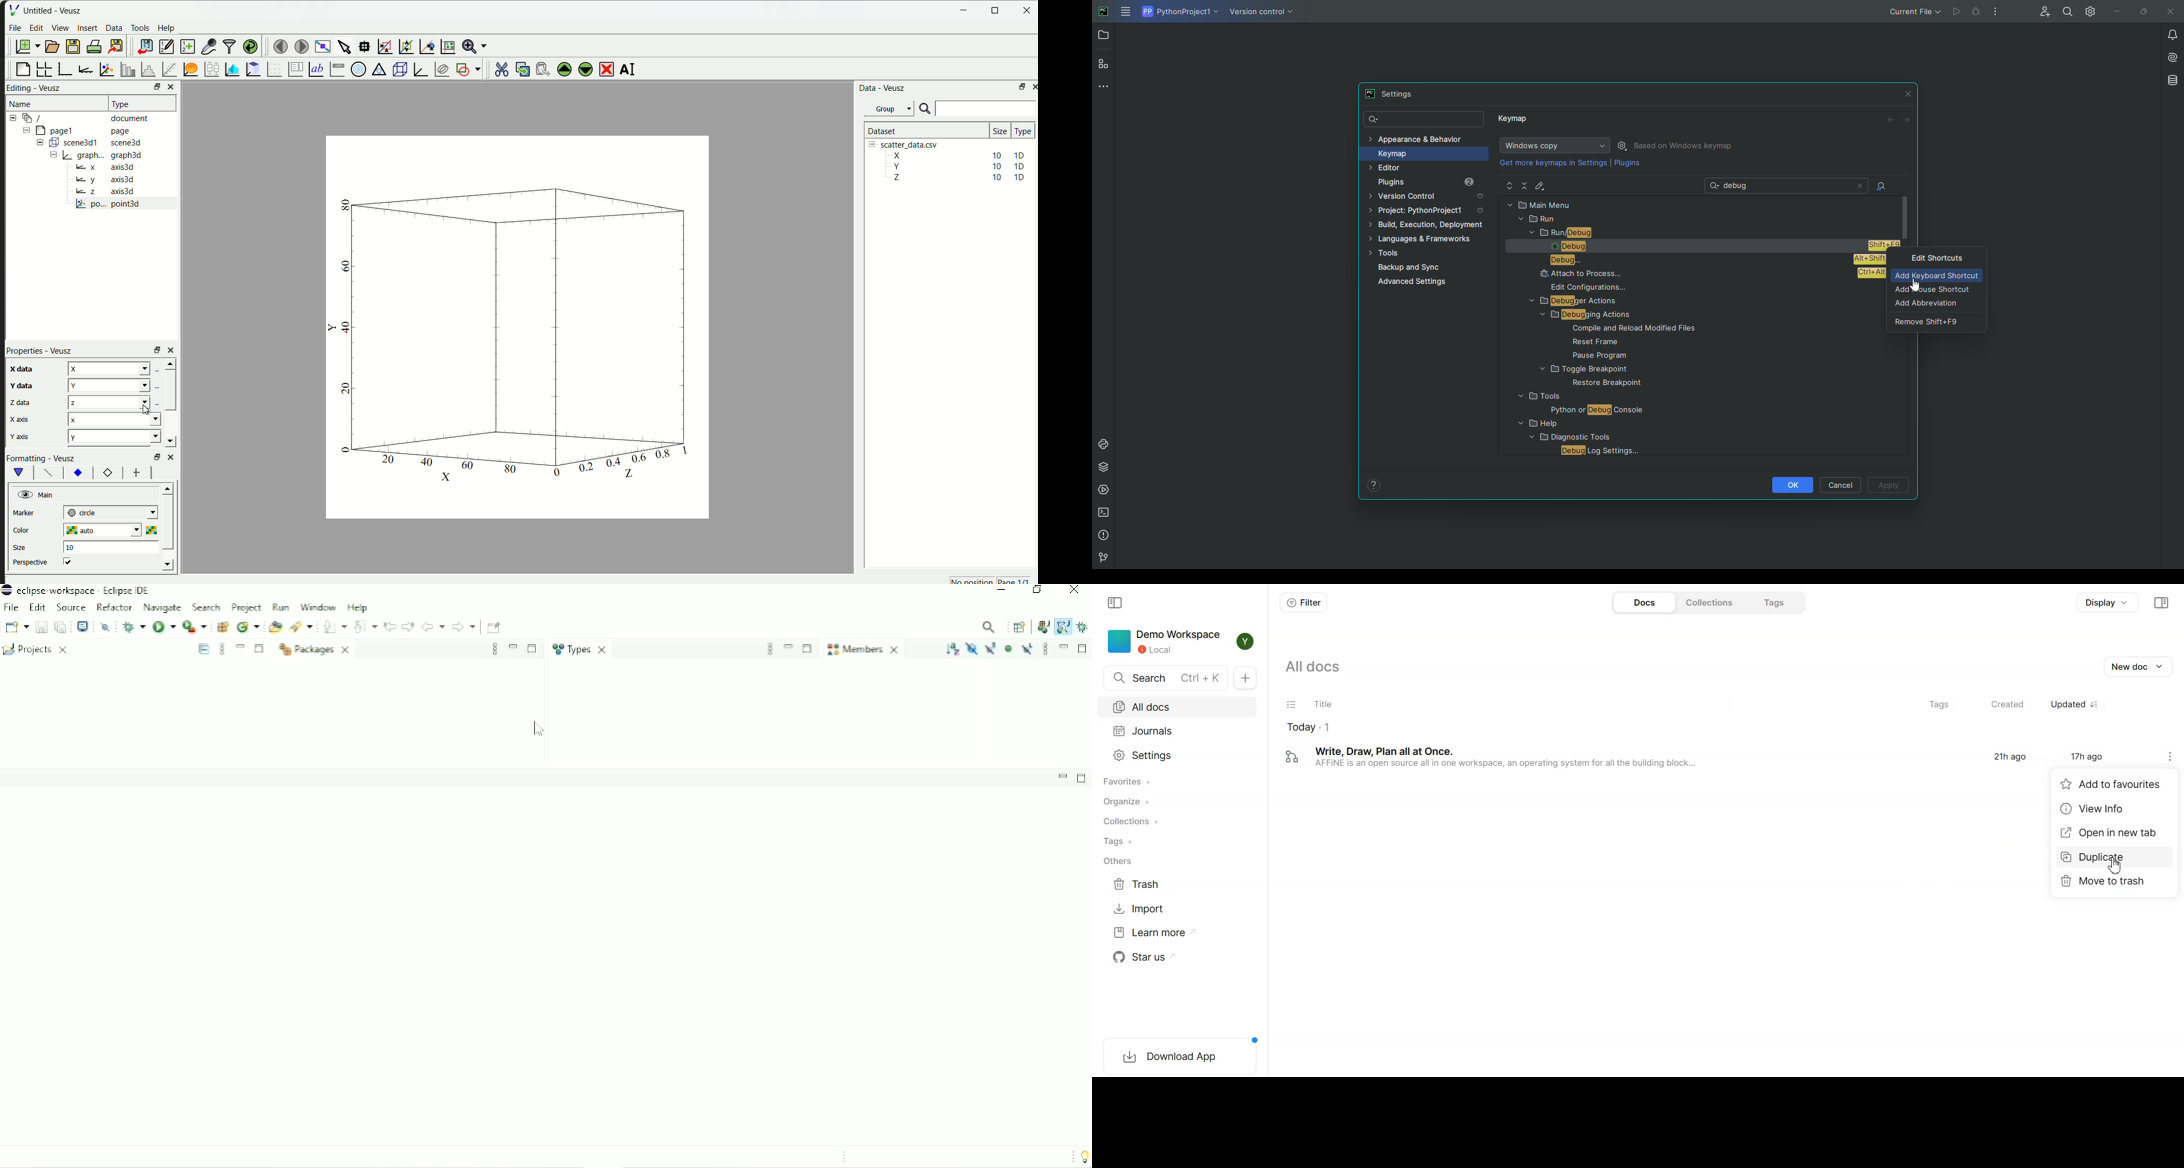  What do you see at coordinates (1976, 13) in the screenshot?
I see `debug` at bounding box center [1976, 13].